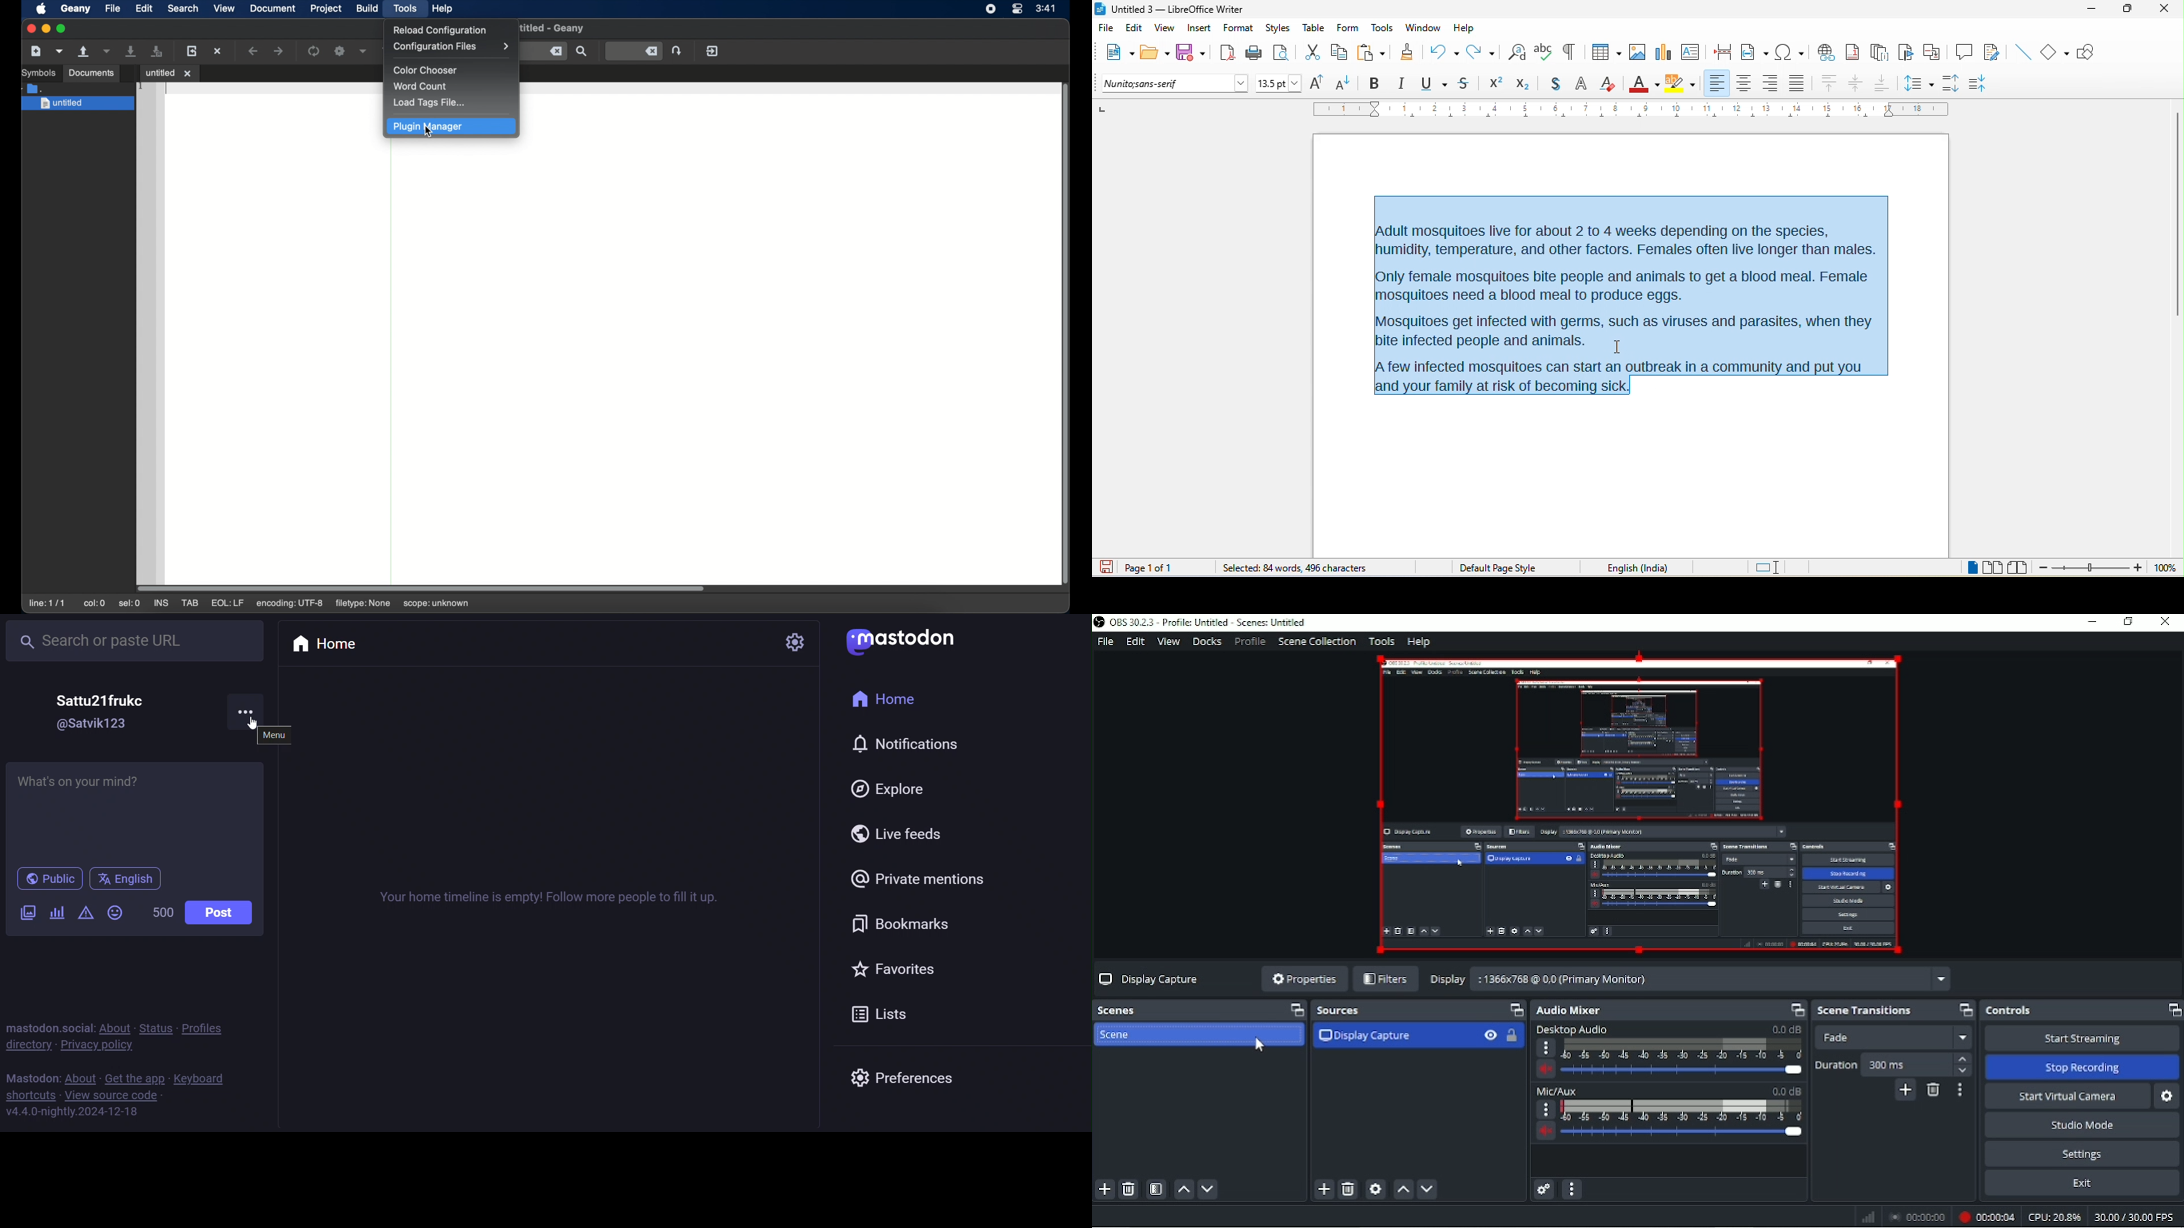  Describe the element at coordinates (1681, 1111) in the screenshot. I see `Scale` at that location.